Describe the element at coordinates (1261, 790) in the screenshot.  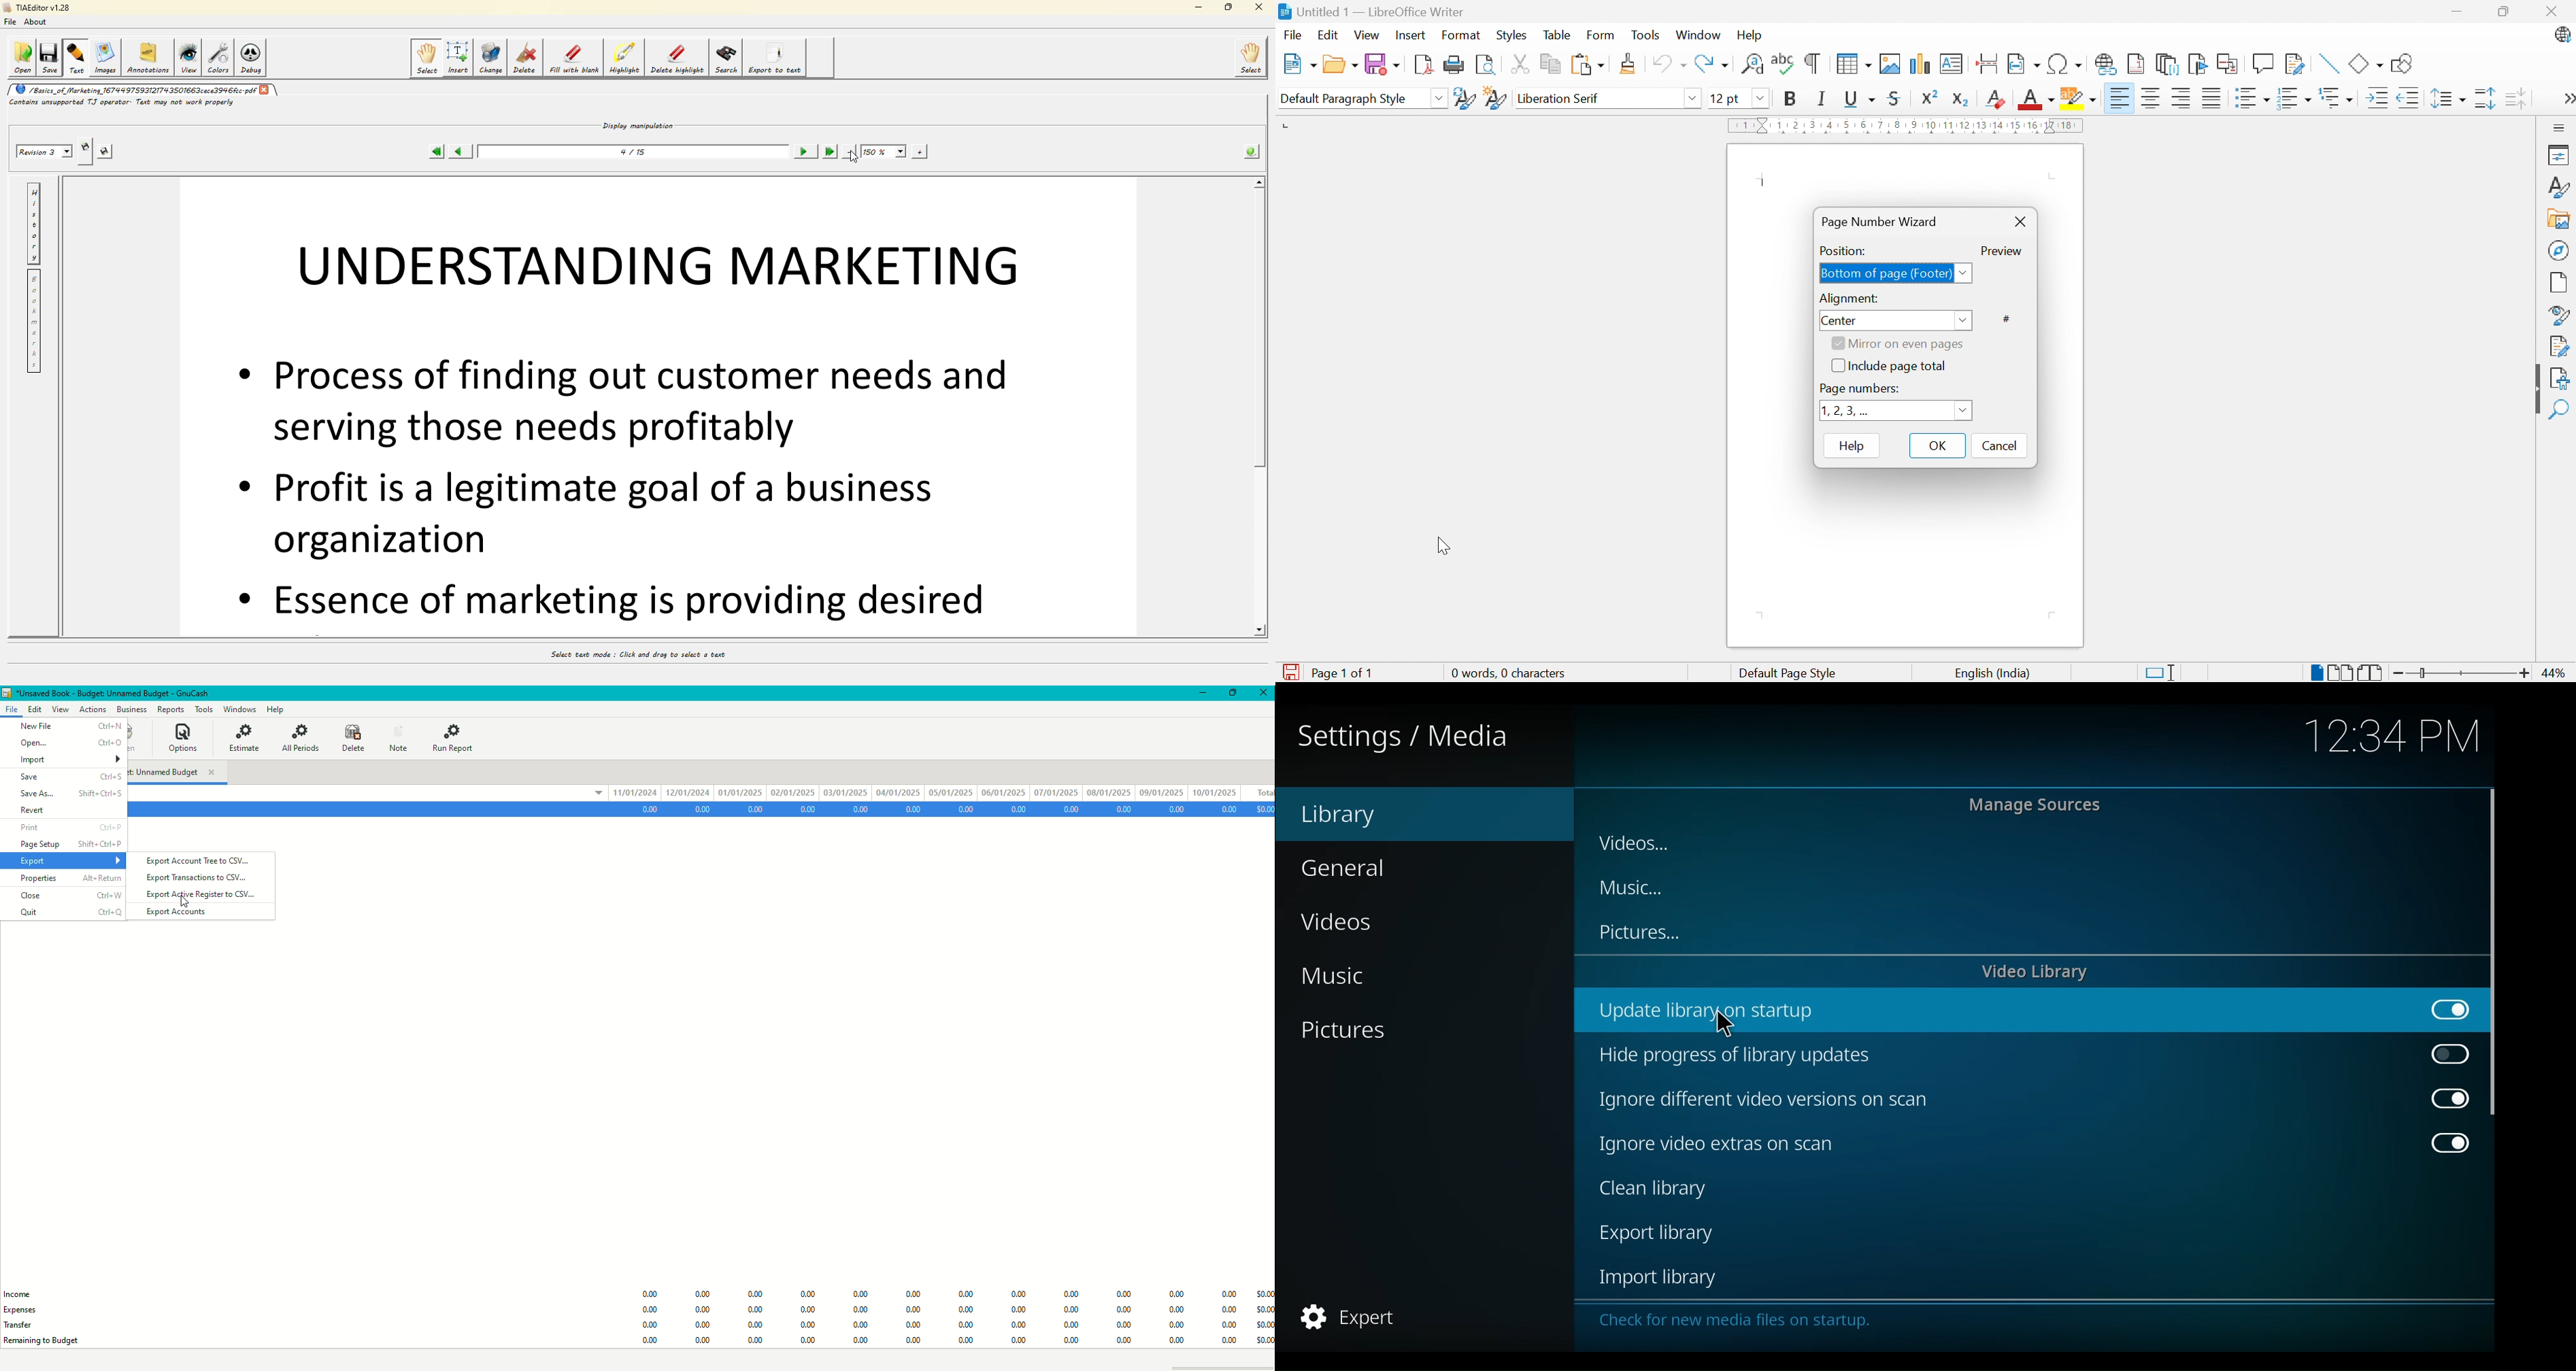
I see `total` at that location.